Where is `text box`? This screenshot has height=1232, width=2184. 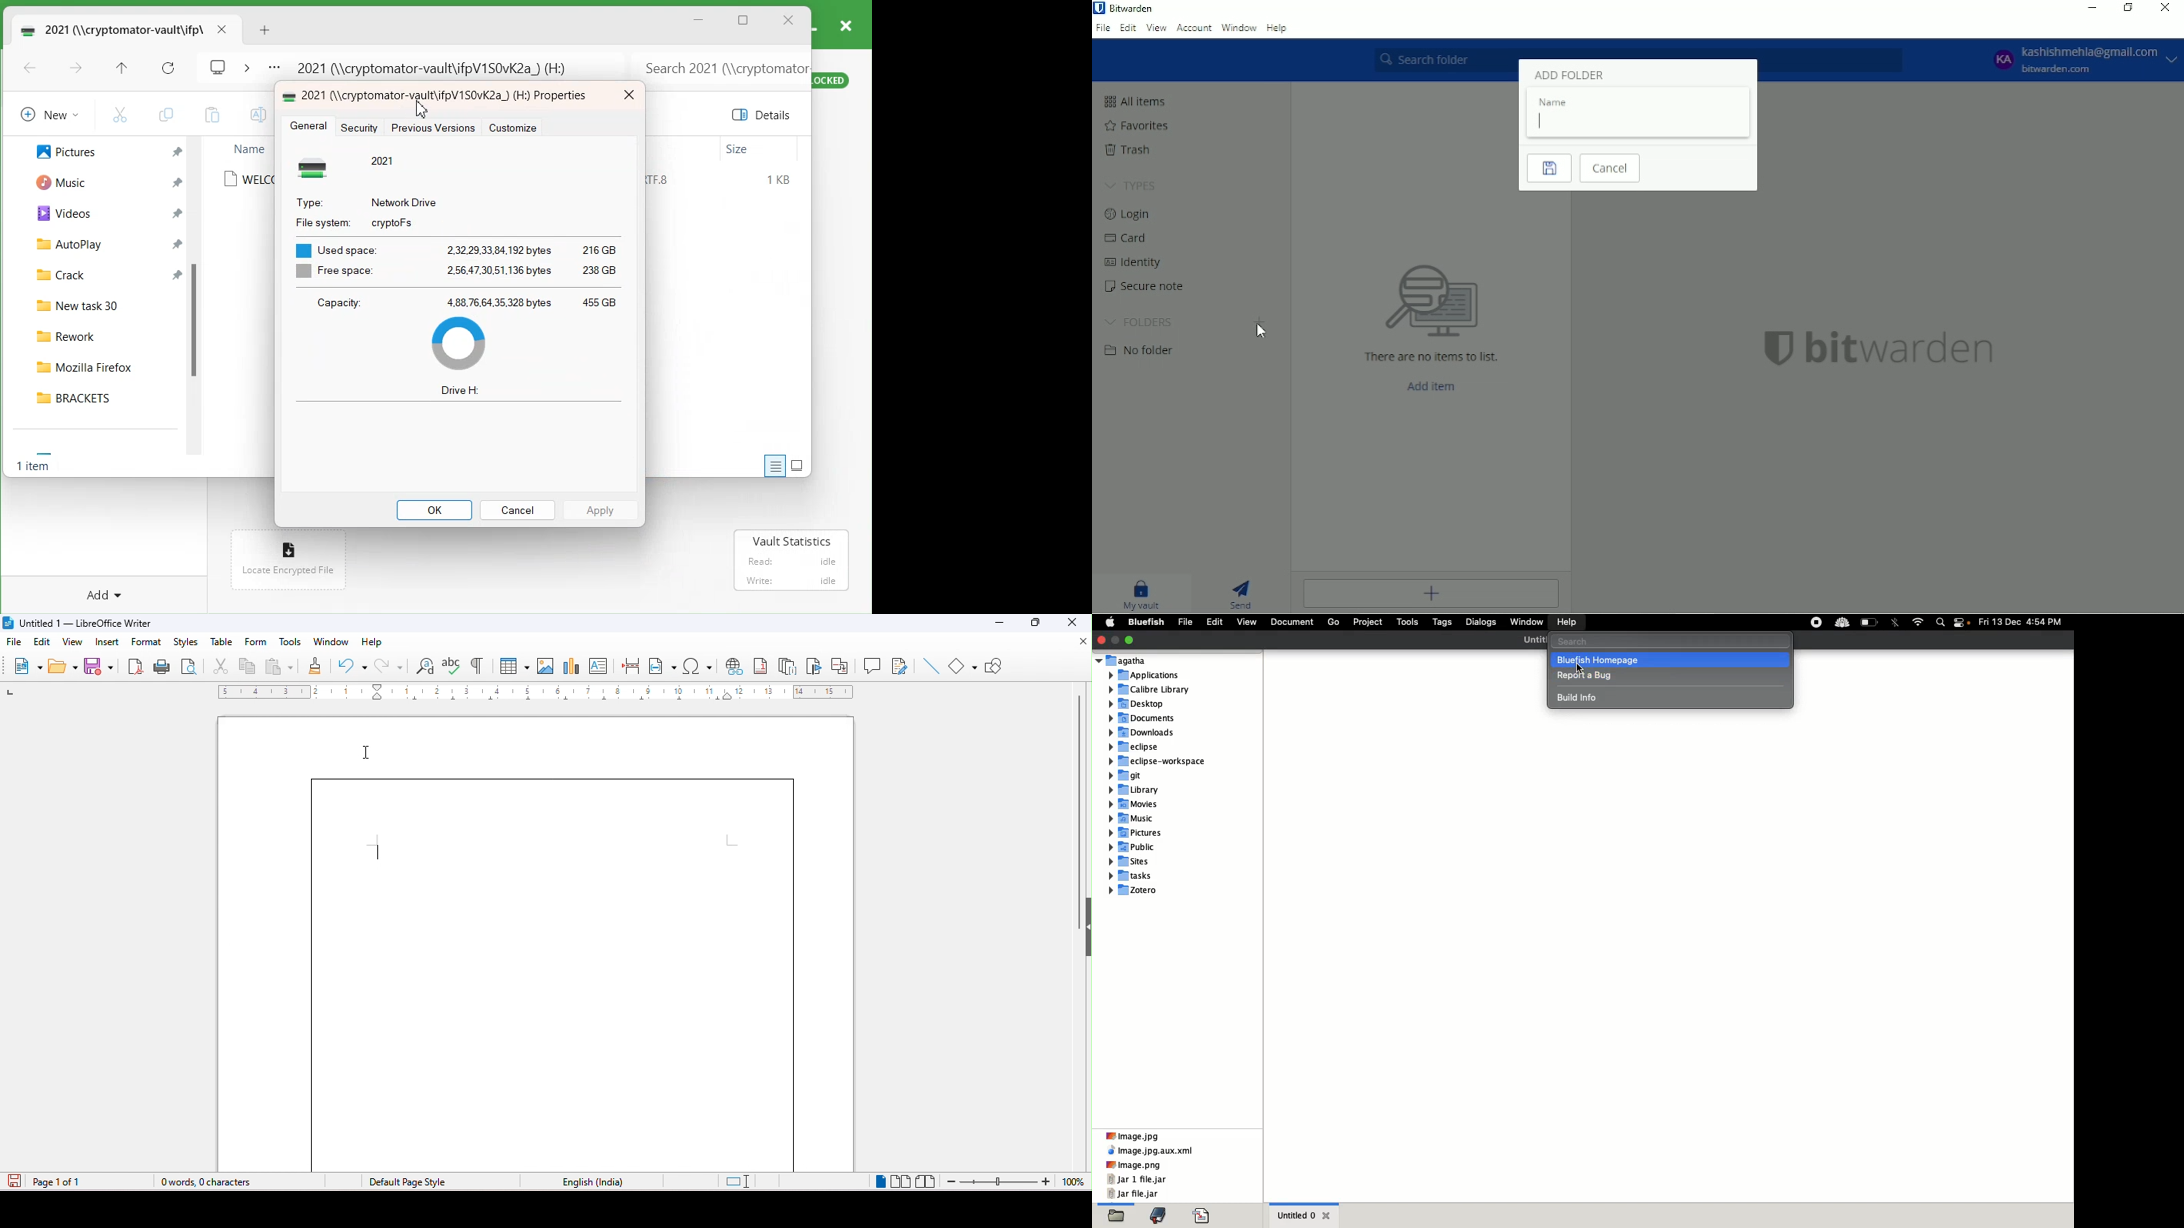
text box is located at coordinates (601, 669).